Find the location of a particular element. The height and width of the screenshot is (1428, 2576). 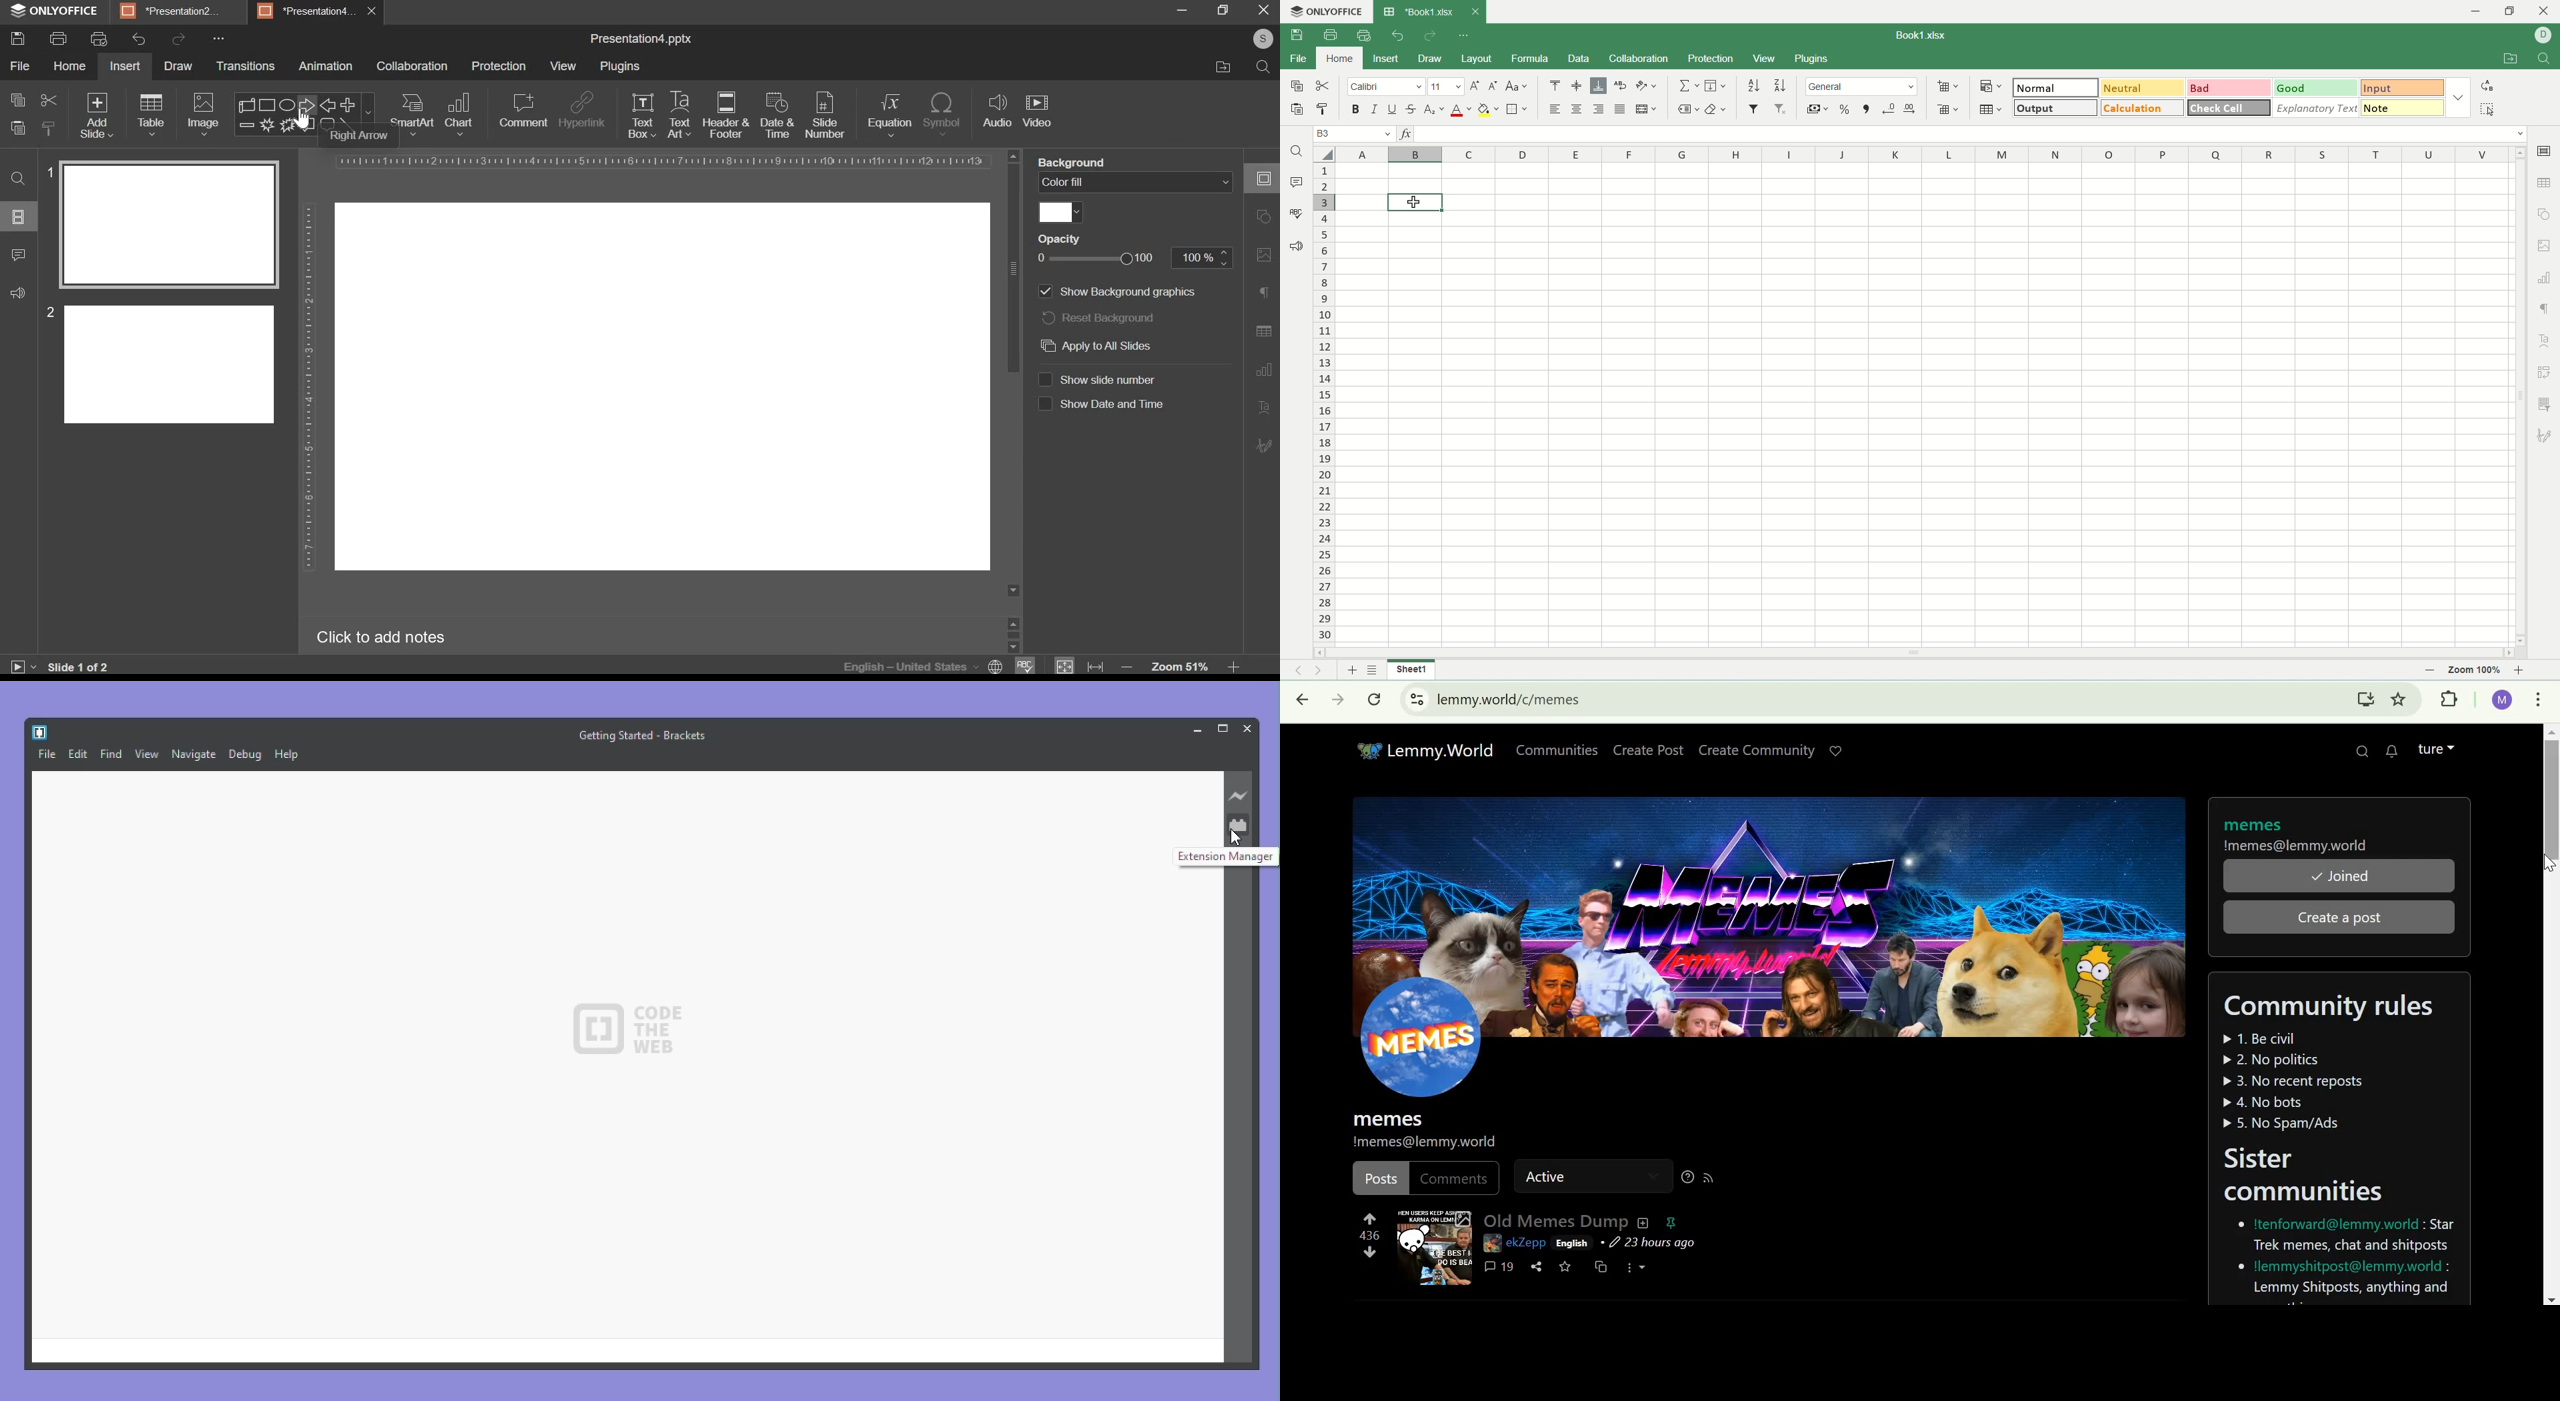

normal is located at coordinates (2057, 87).